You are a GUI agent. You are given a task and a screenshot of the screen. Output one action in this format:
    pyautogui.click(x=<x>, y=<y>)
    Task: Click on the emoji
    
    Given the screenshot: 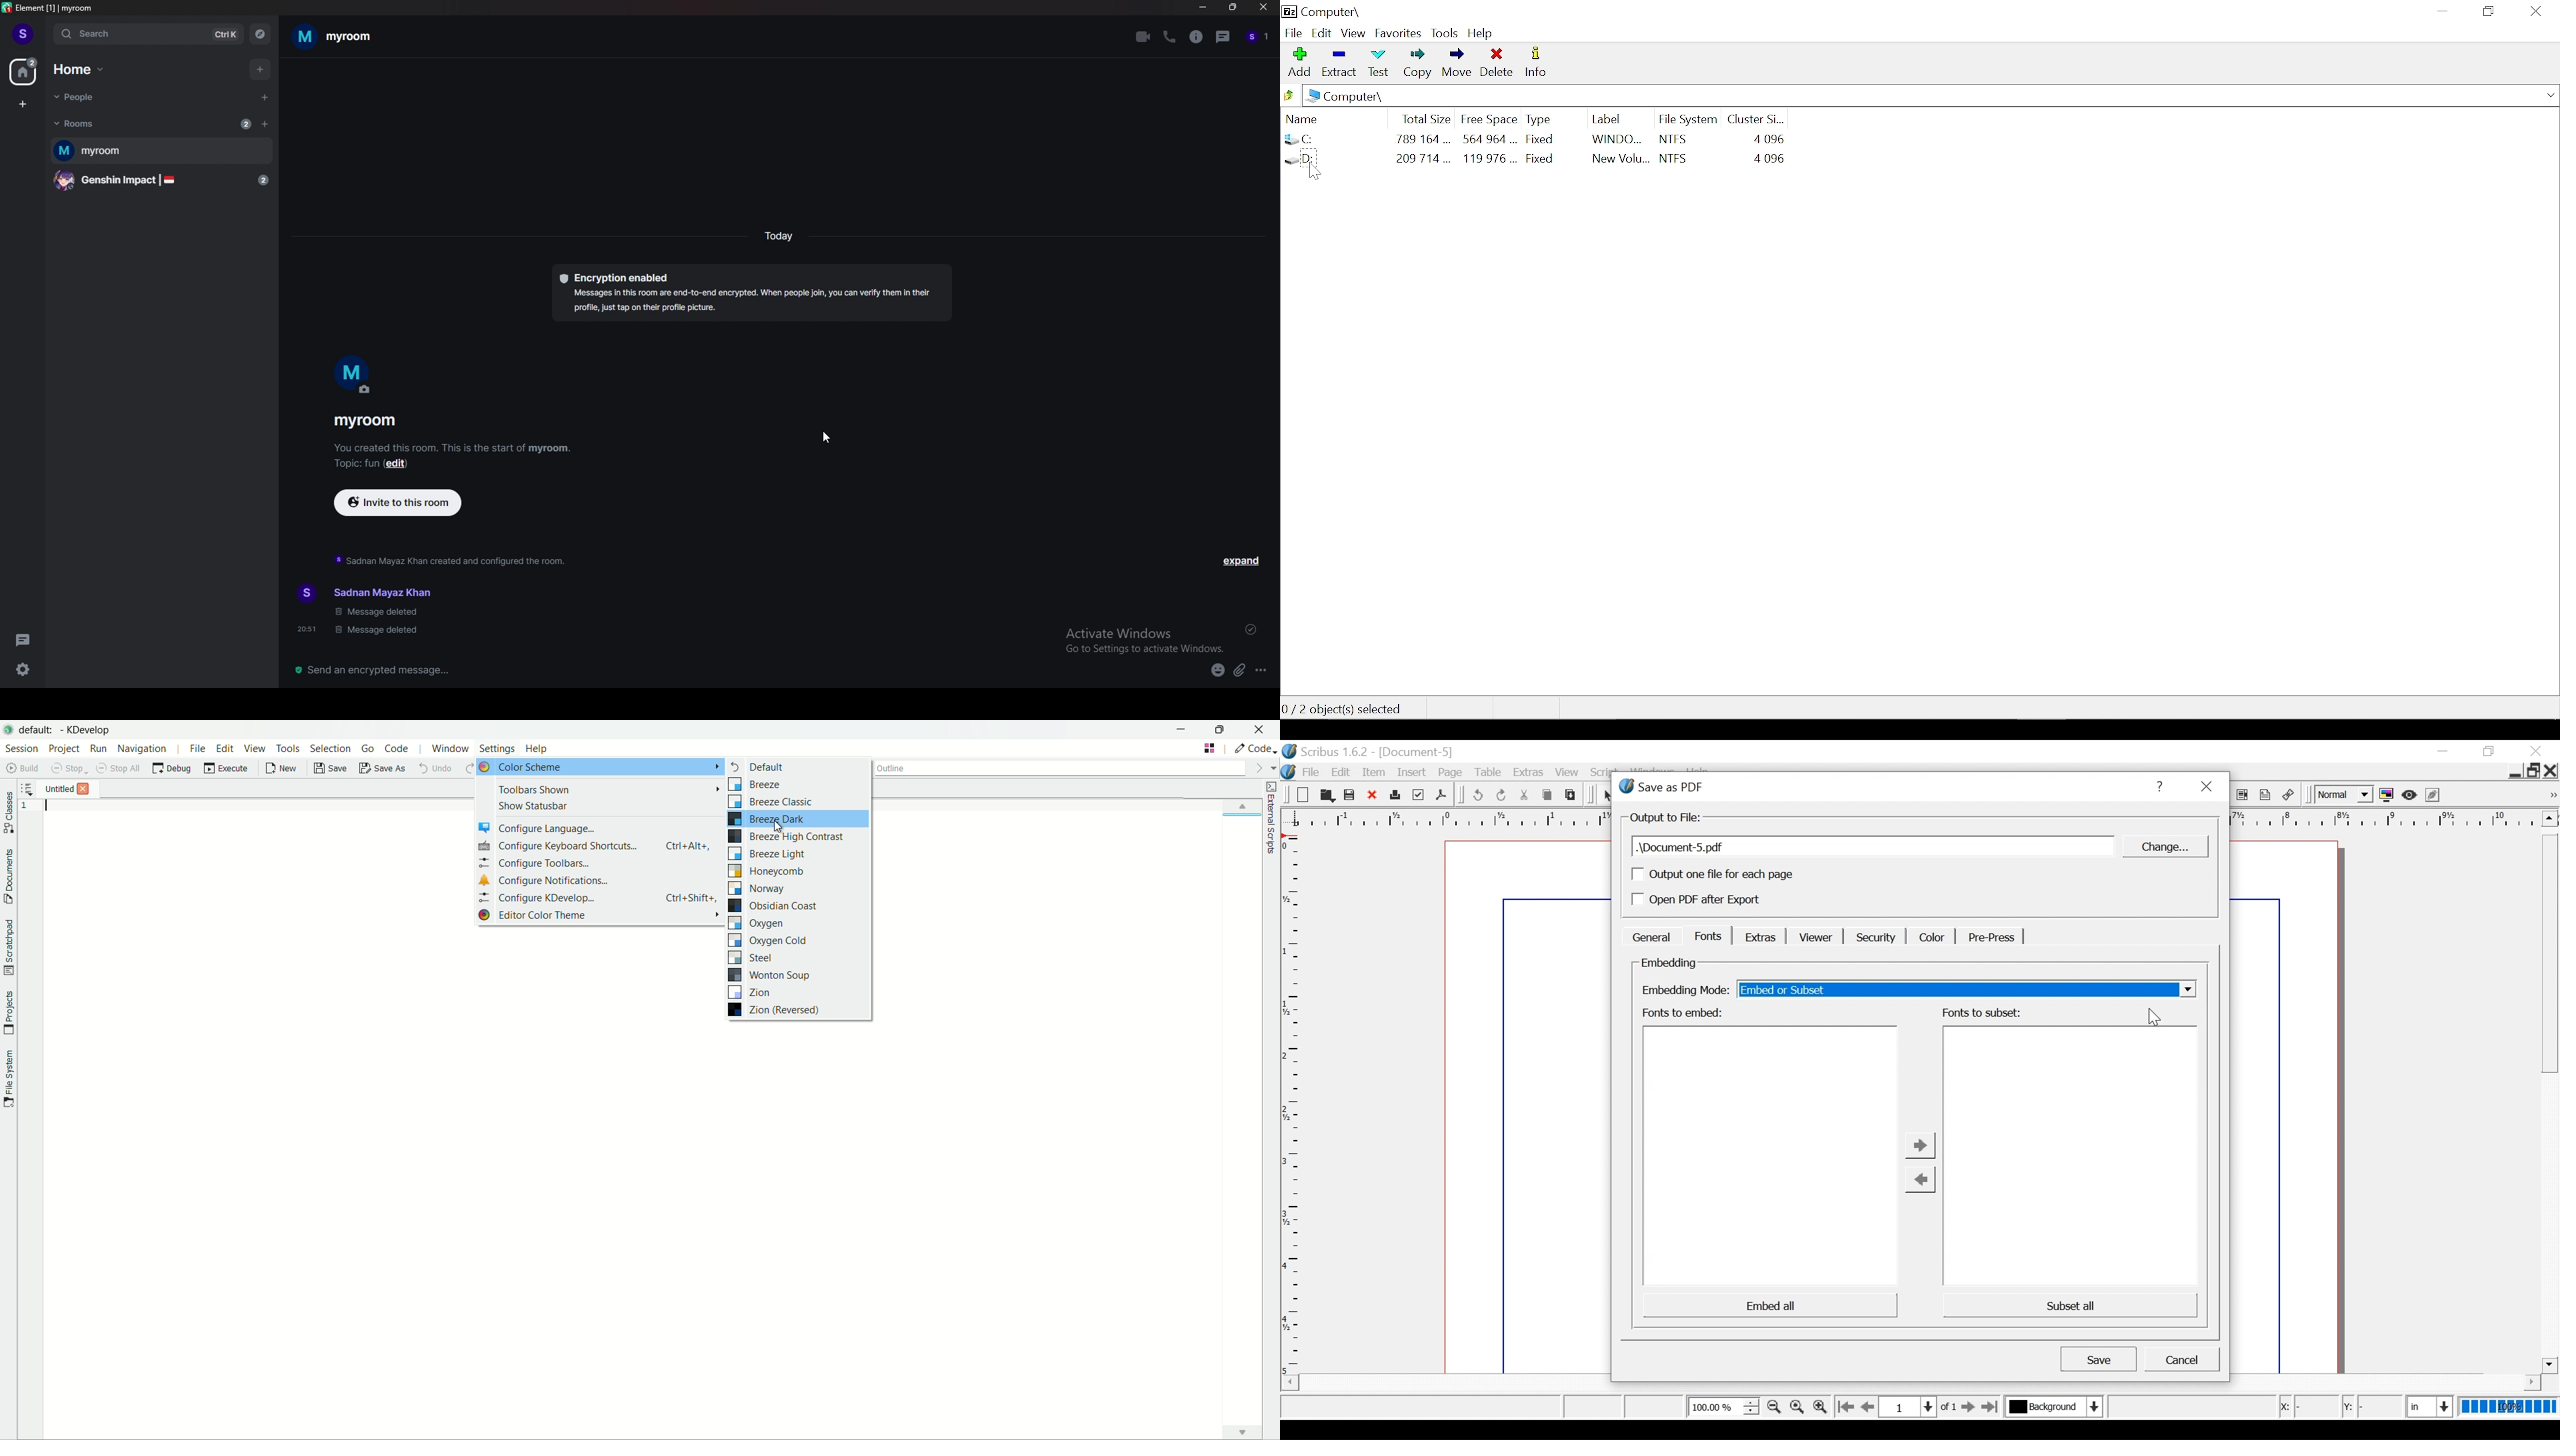 What is the action you would take?
    pyautogui.click(x=1217, y=671)
    